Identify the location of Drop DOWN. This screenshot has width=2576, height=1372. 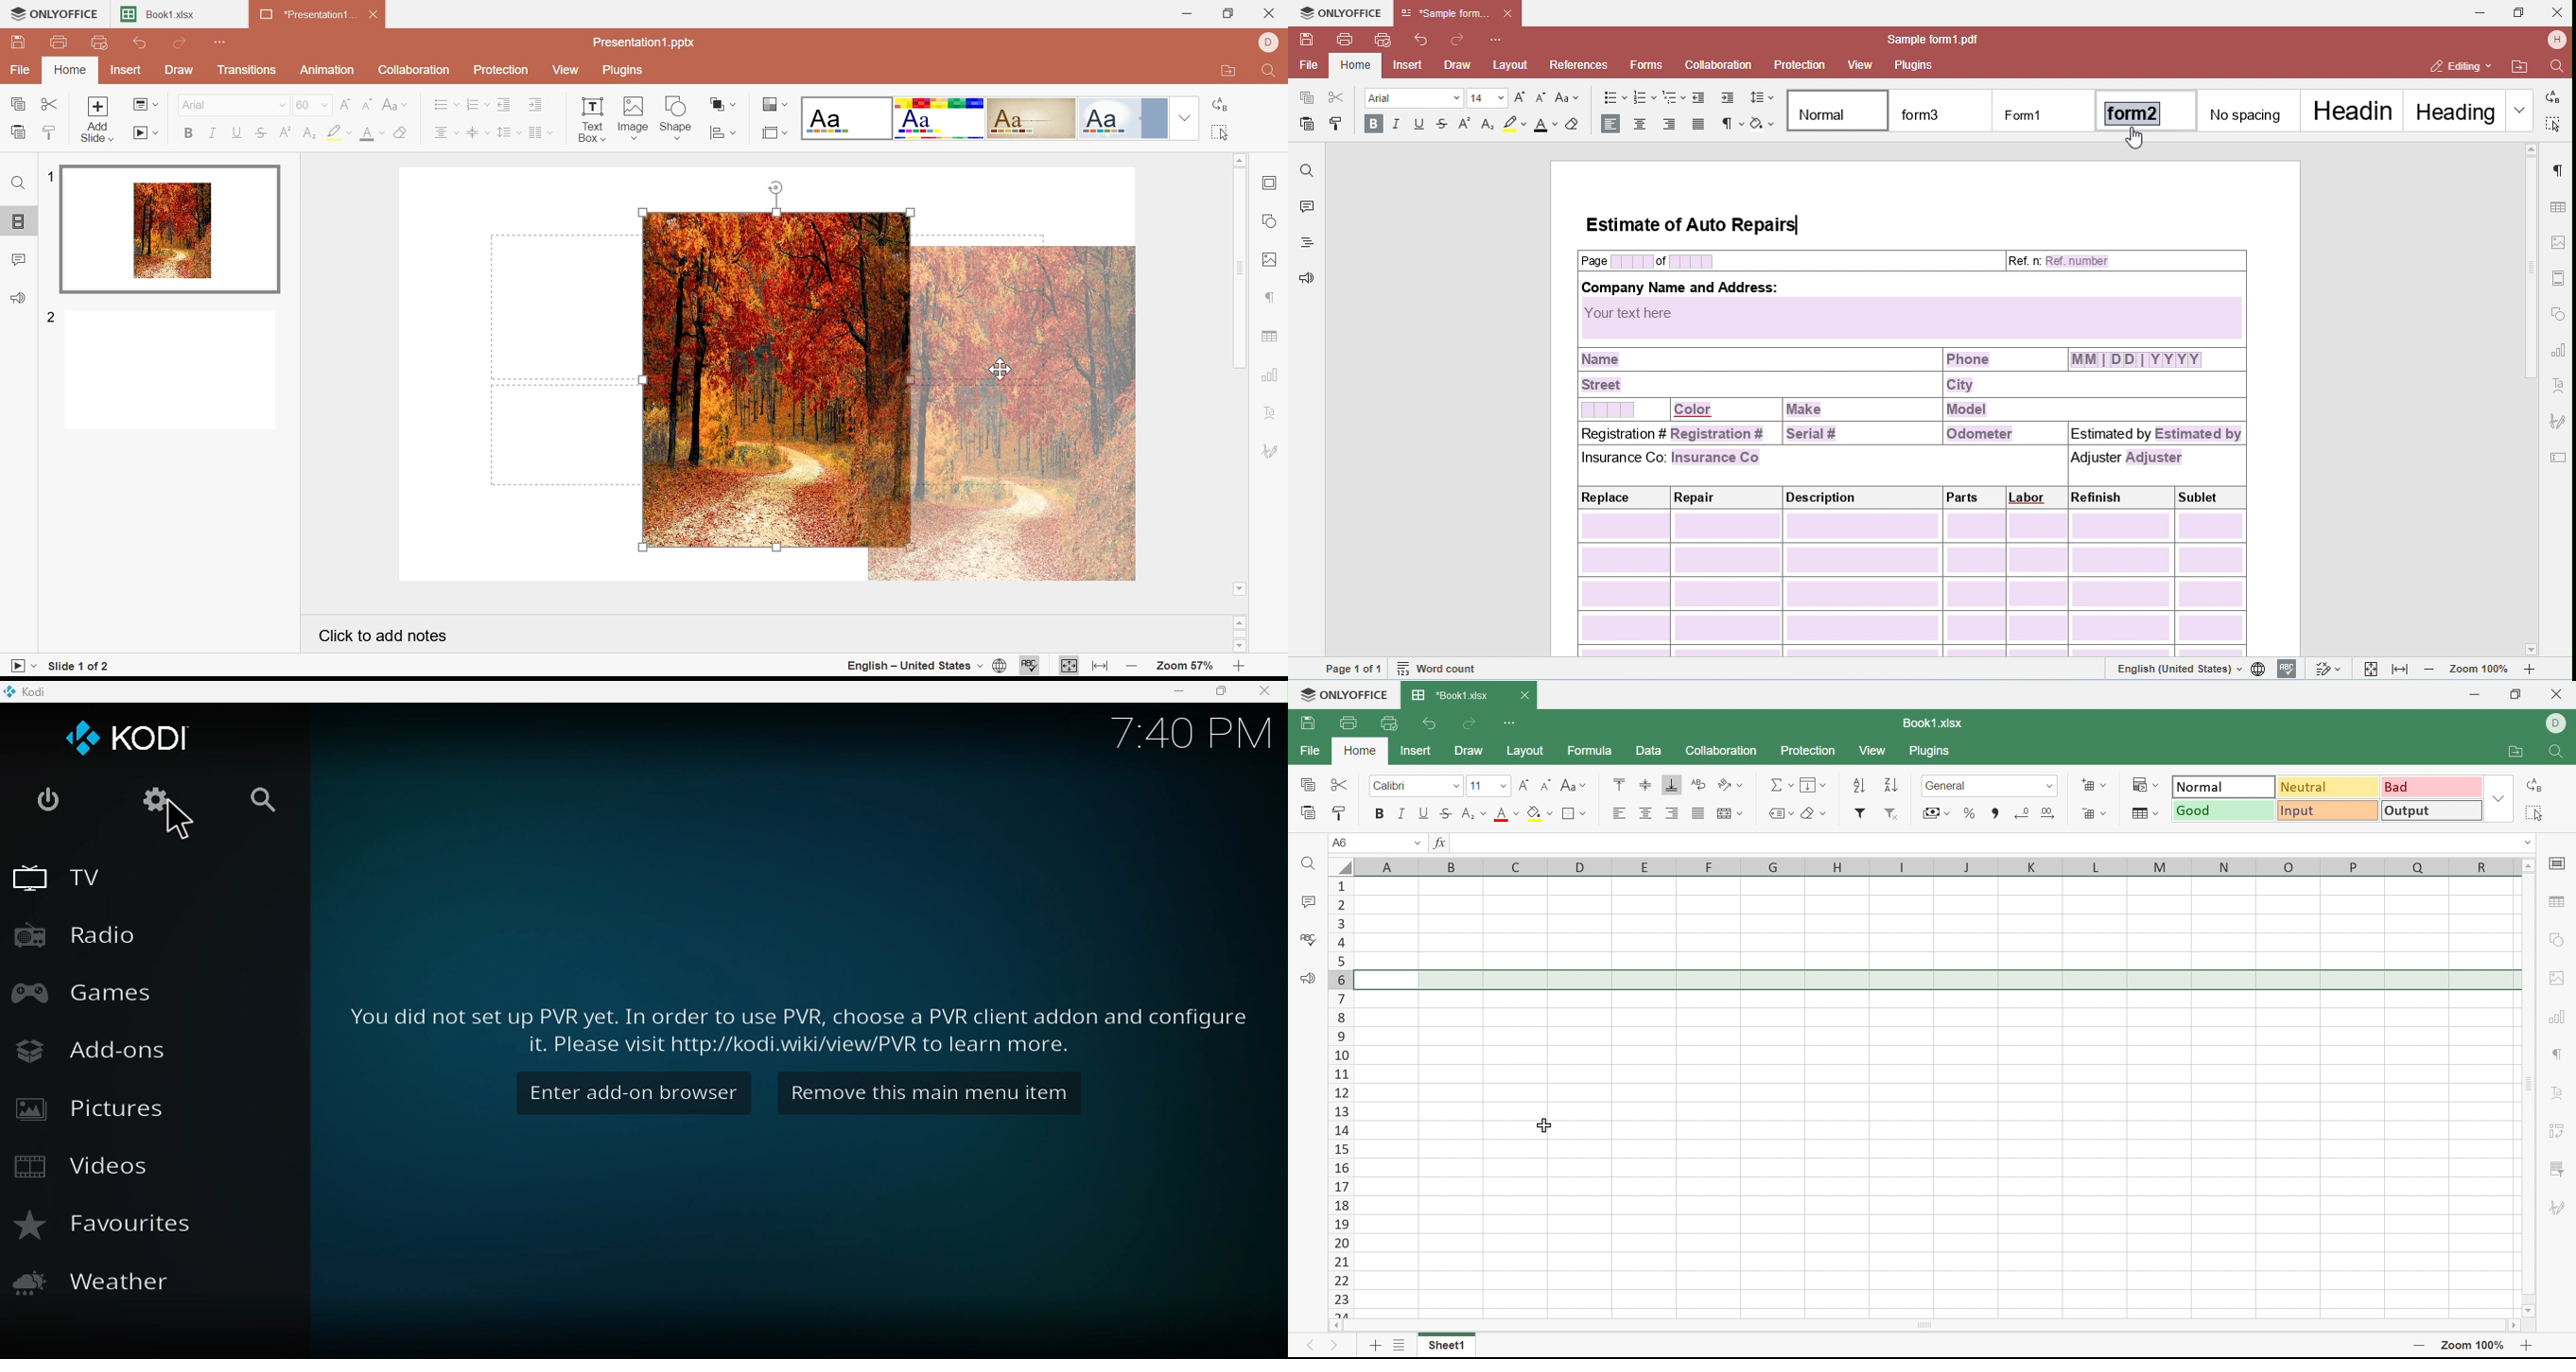
(2048, 788).